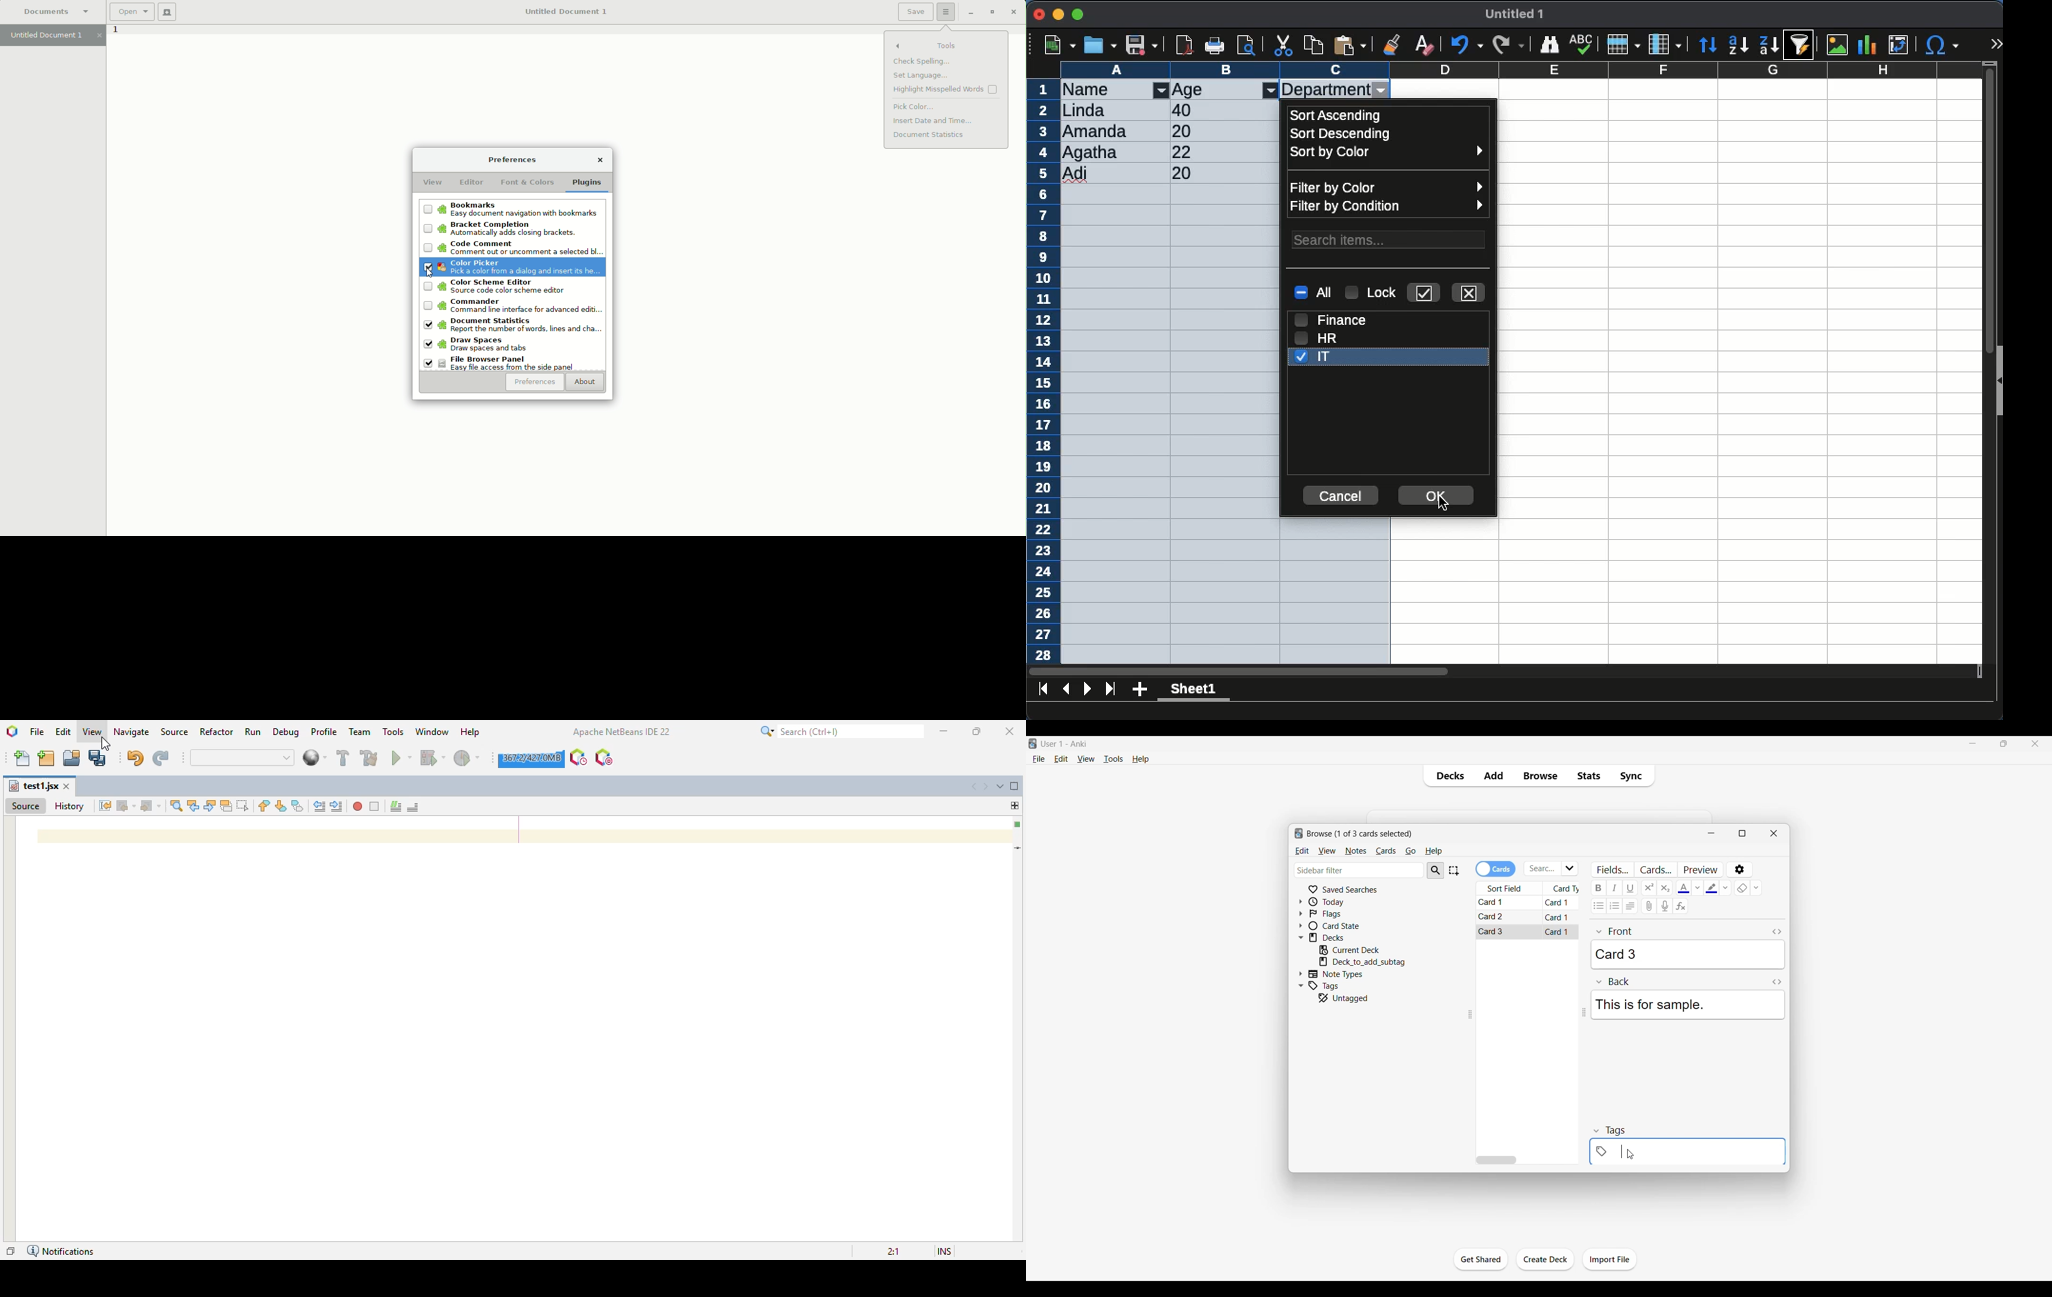  I want to click on check, so click(1425, 292).